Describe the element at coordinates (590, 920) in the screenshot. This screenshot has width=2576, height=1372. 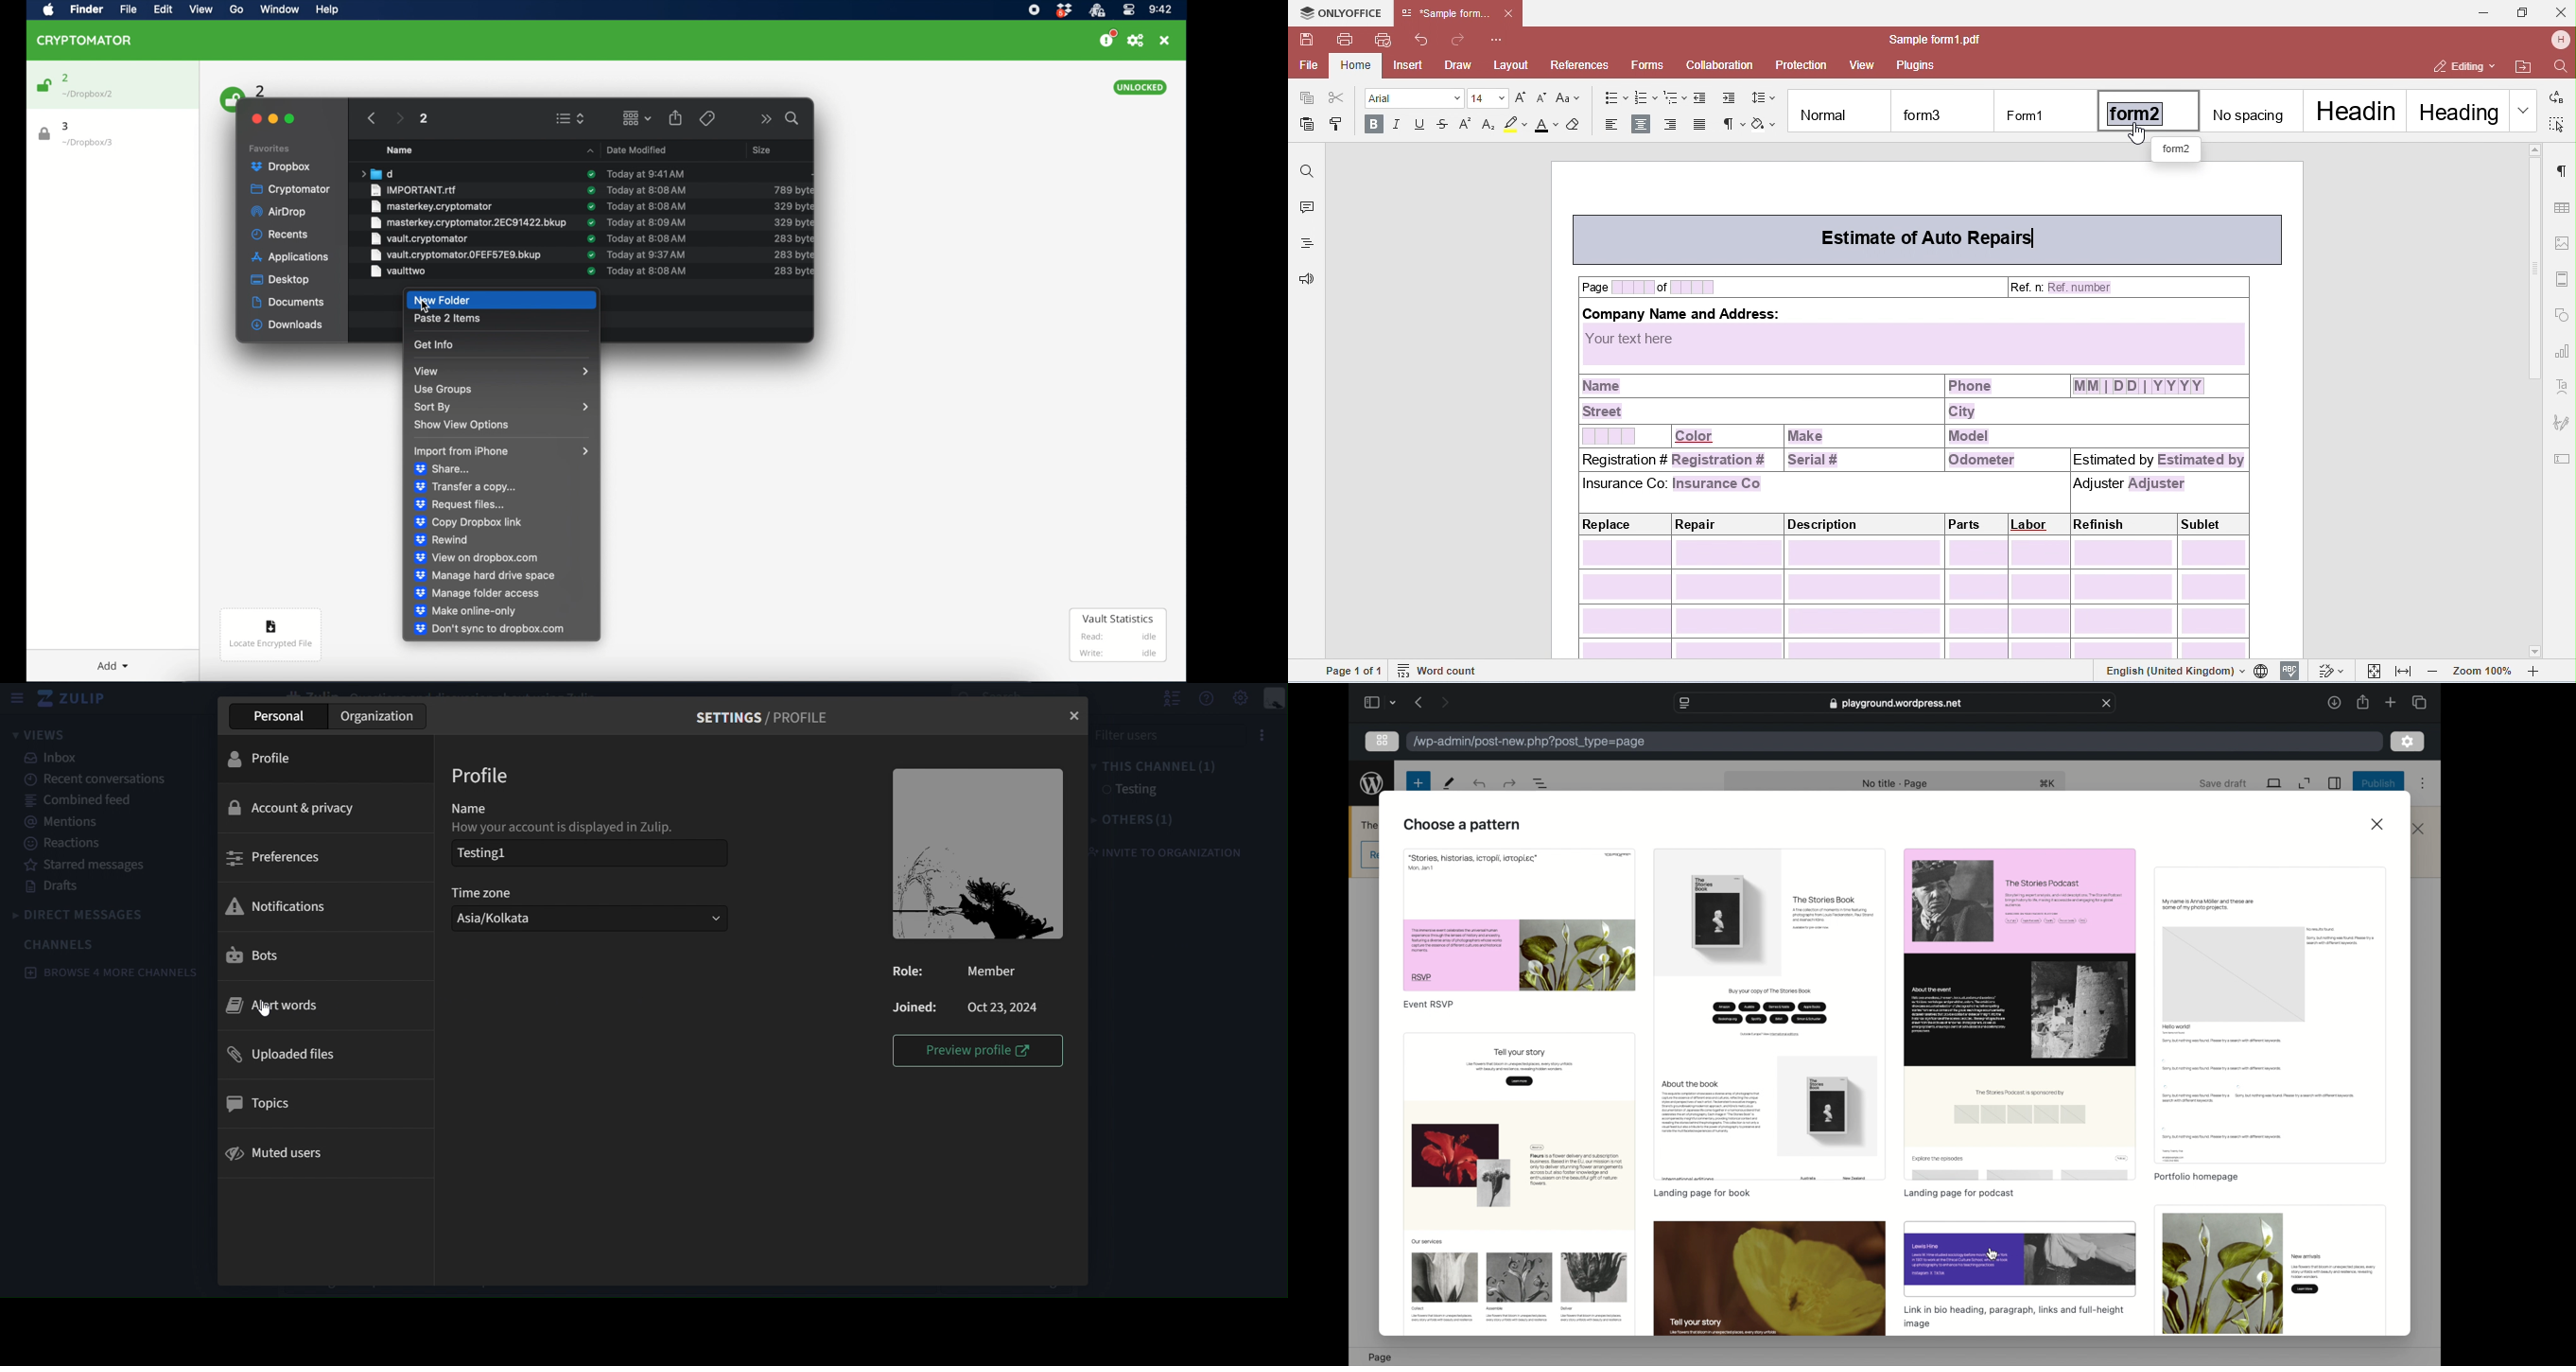
I see `Asia/Kolkata` at that location.